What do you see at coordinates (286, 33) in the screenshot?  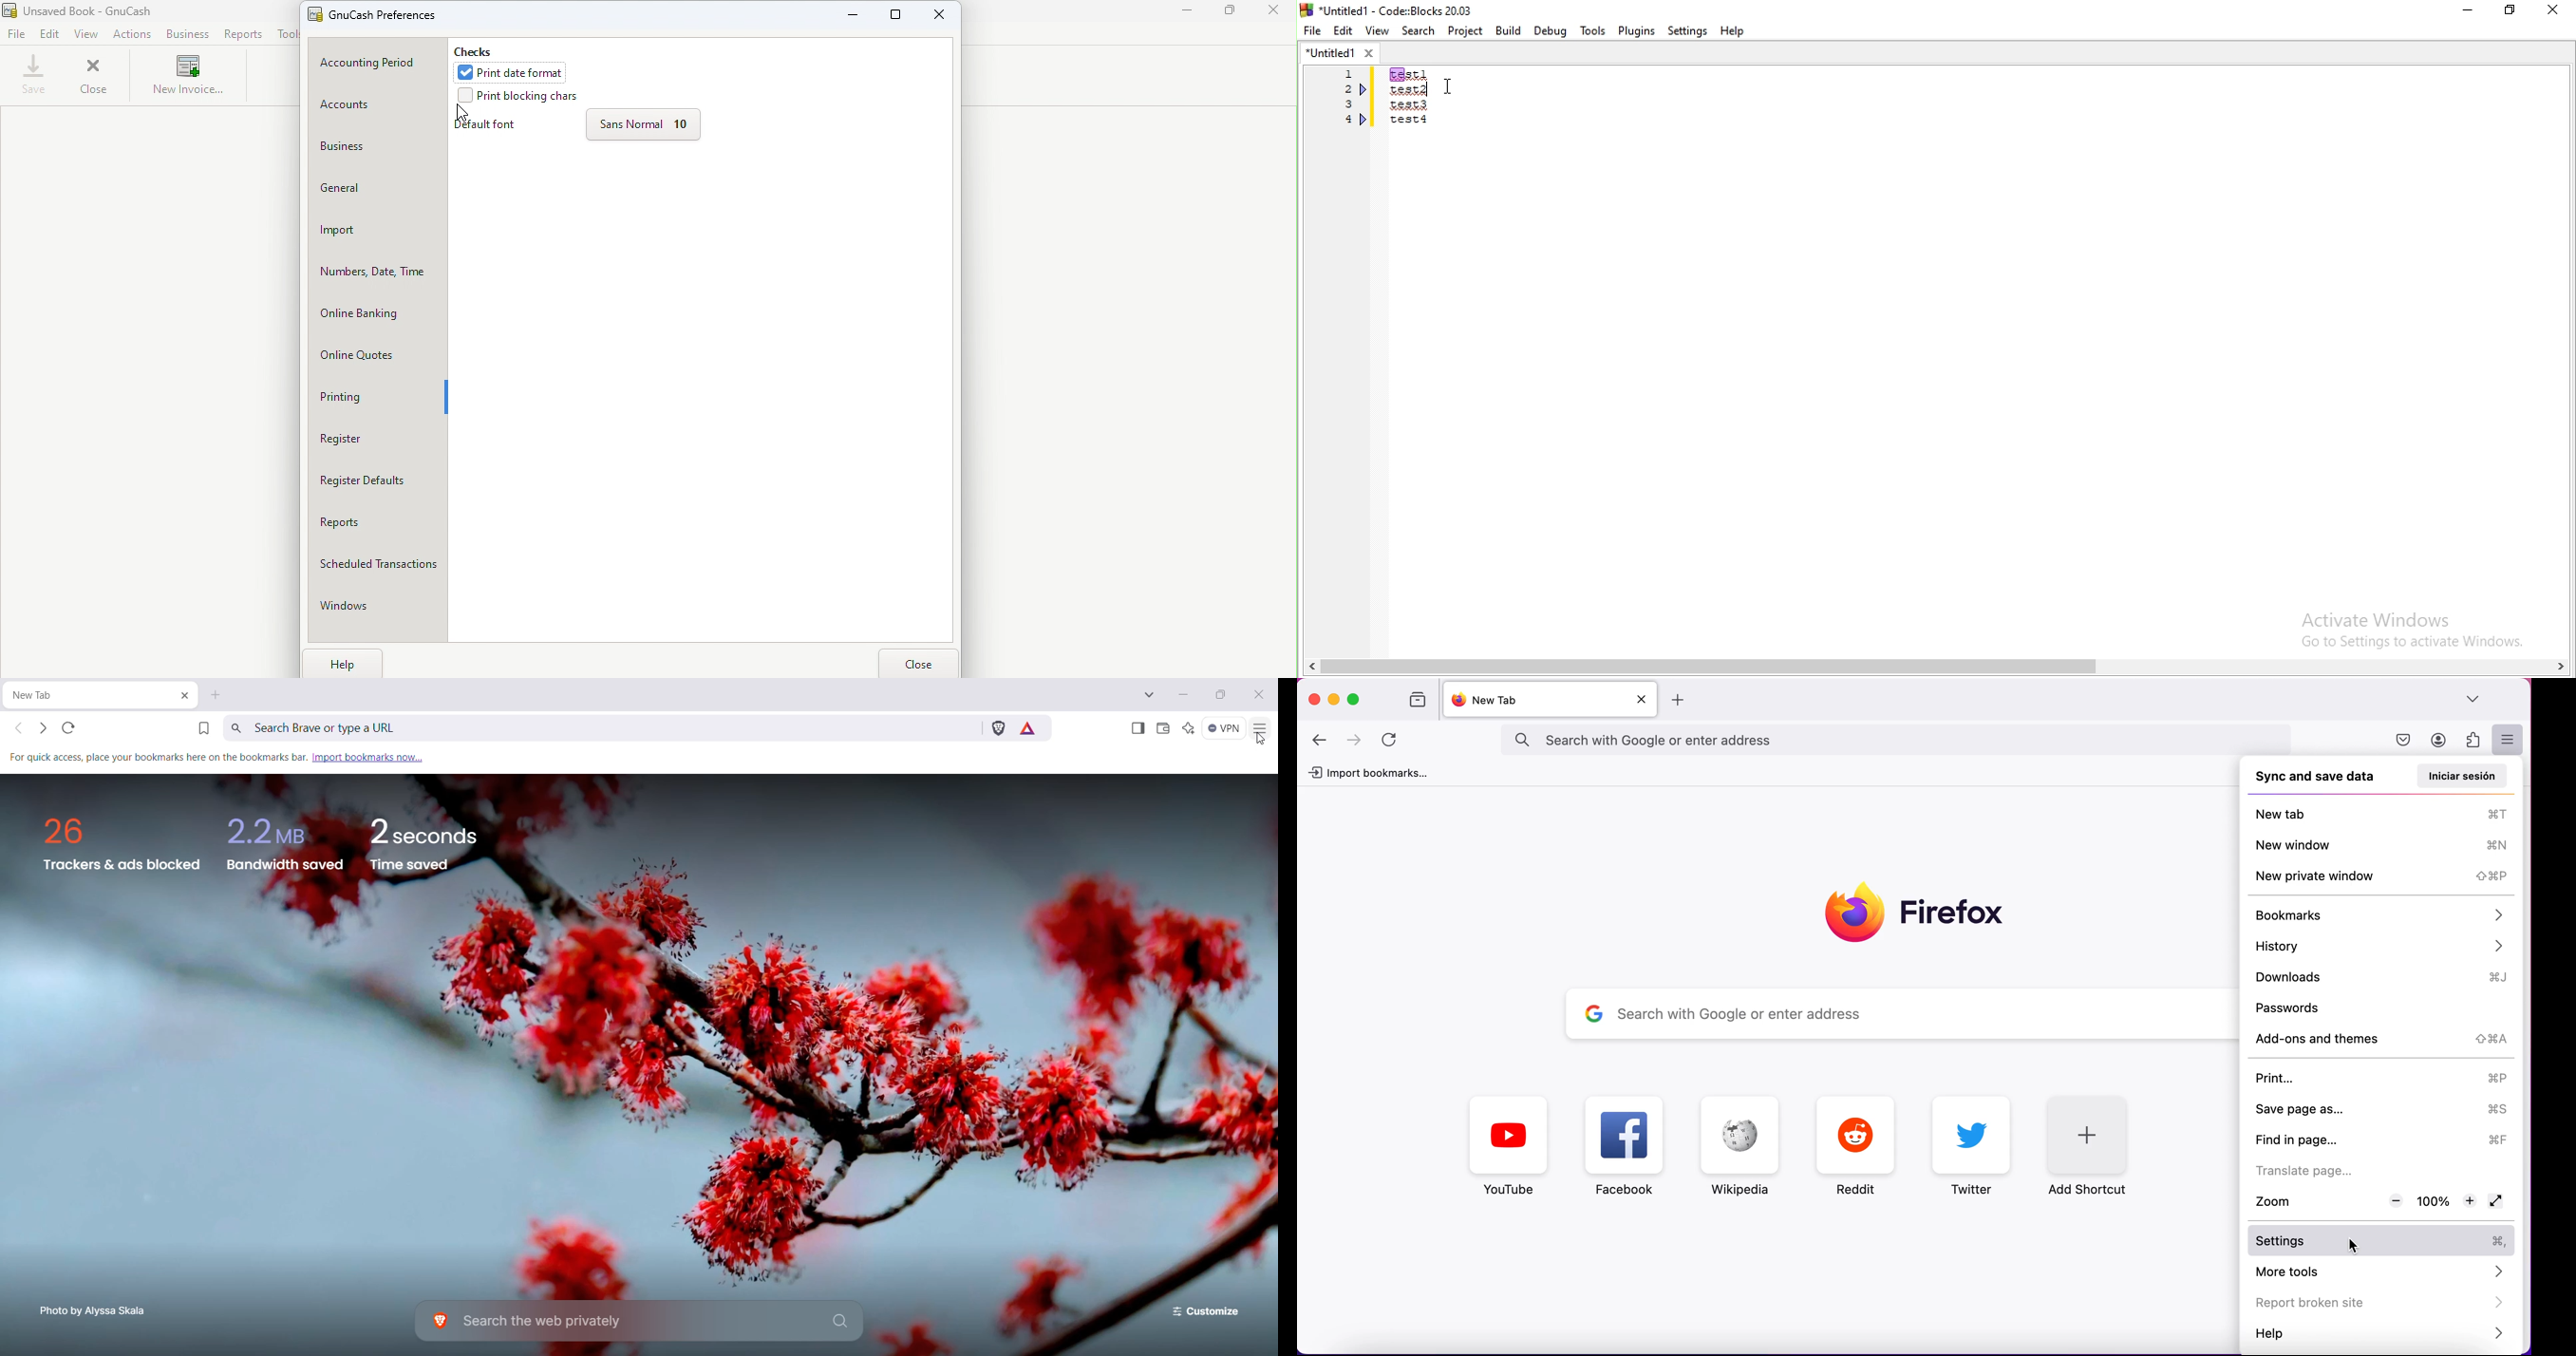 I see `Tools` at bounding box center [286, 33].